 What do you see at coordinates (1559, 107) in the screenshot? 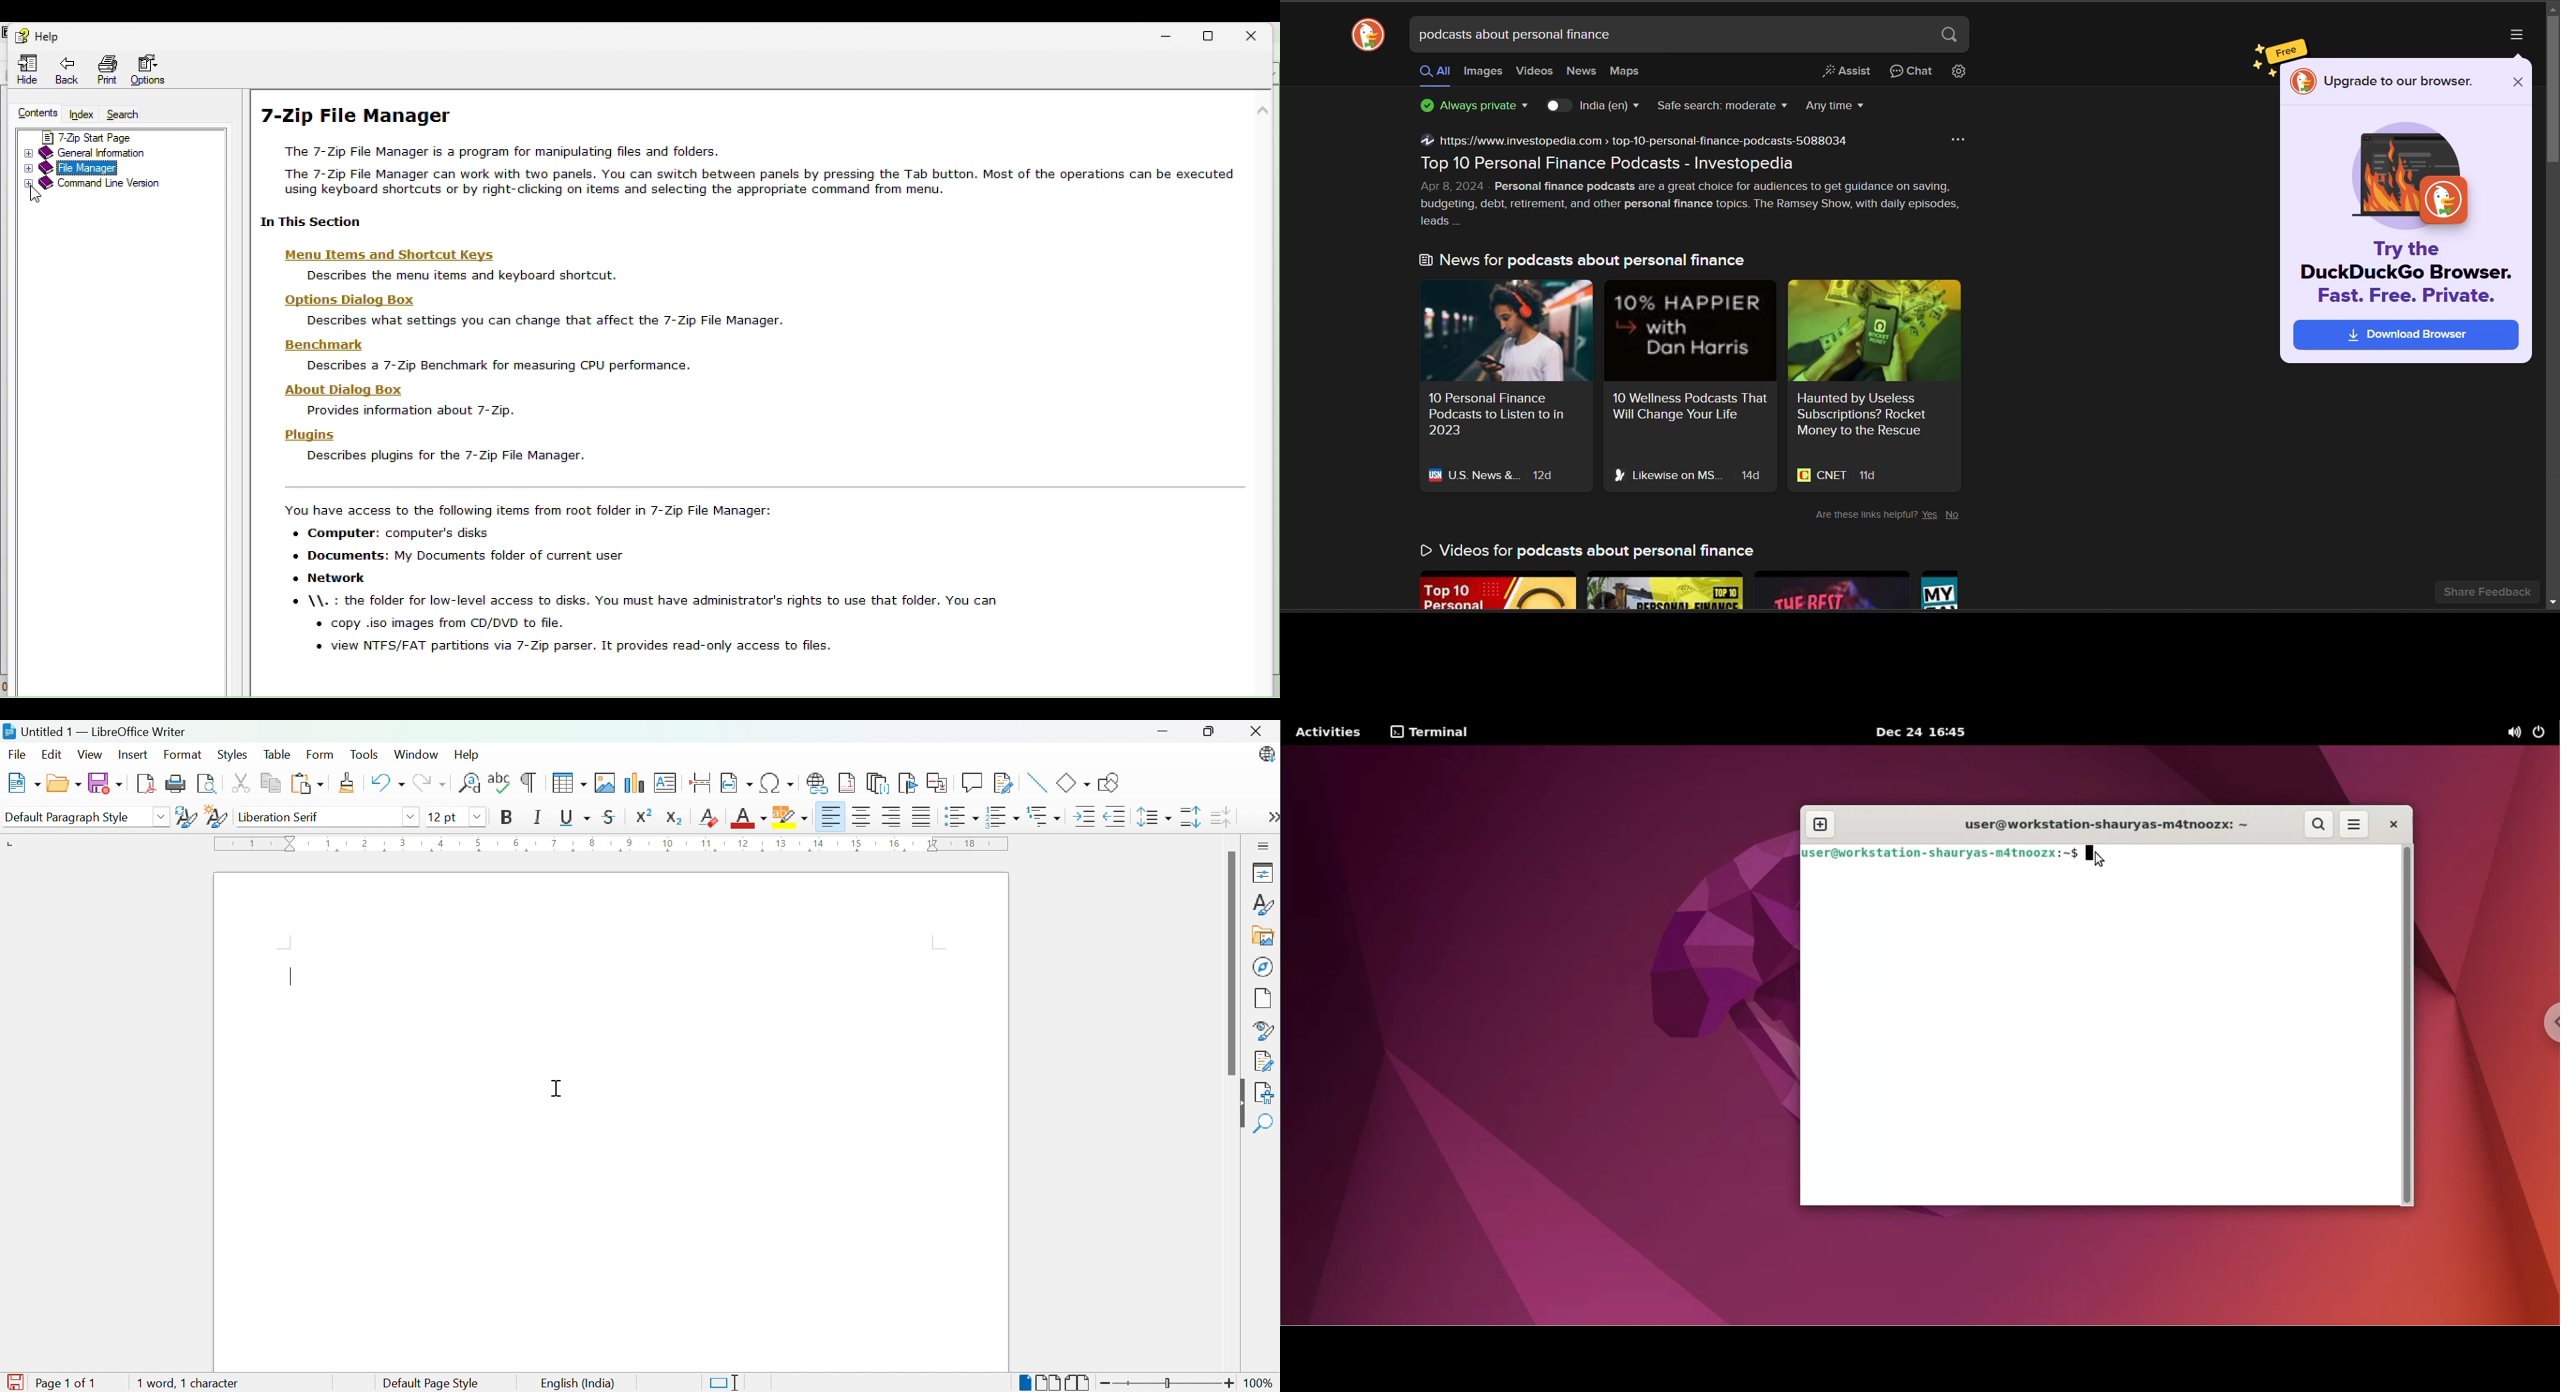
I see `country search toggle key` at bounding box center [1559, 107].